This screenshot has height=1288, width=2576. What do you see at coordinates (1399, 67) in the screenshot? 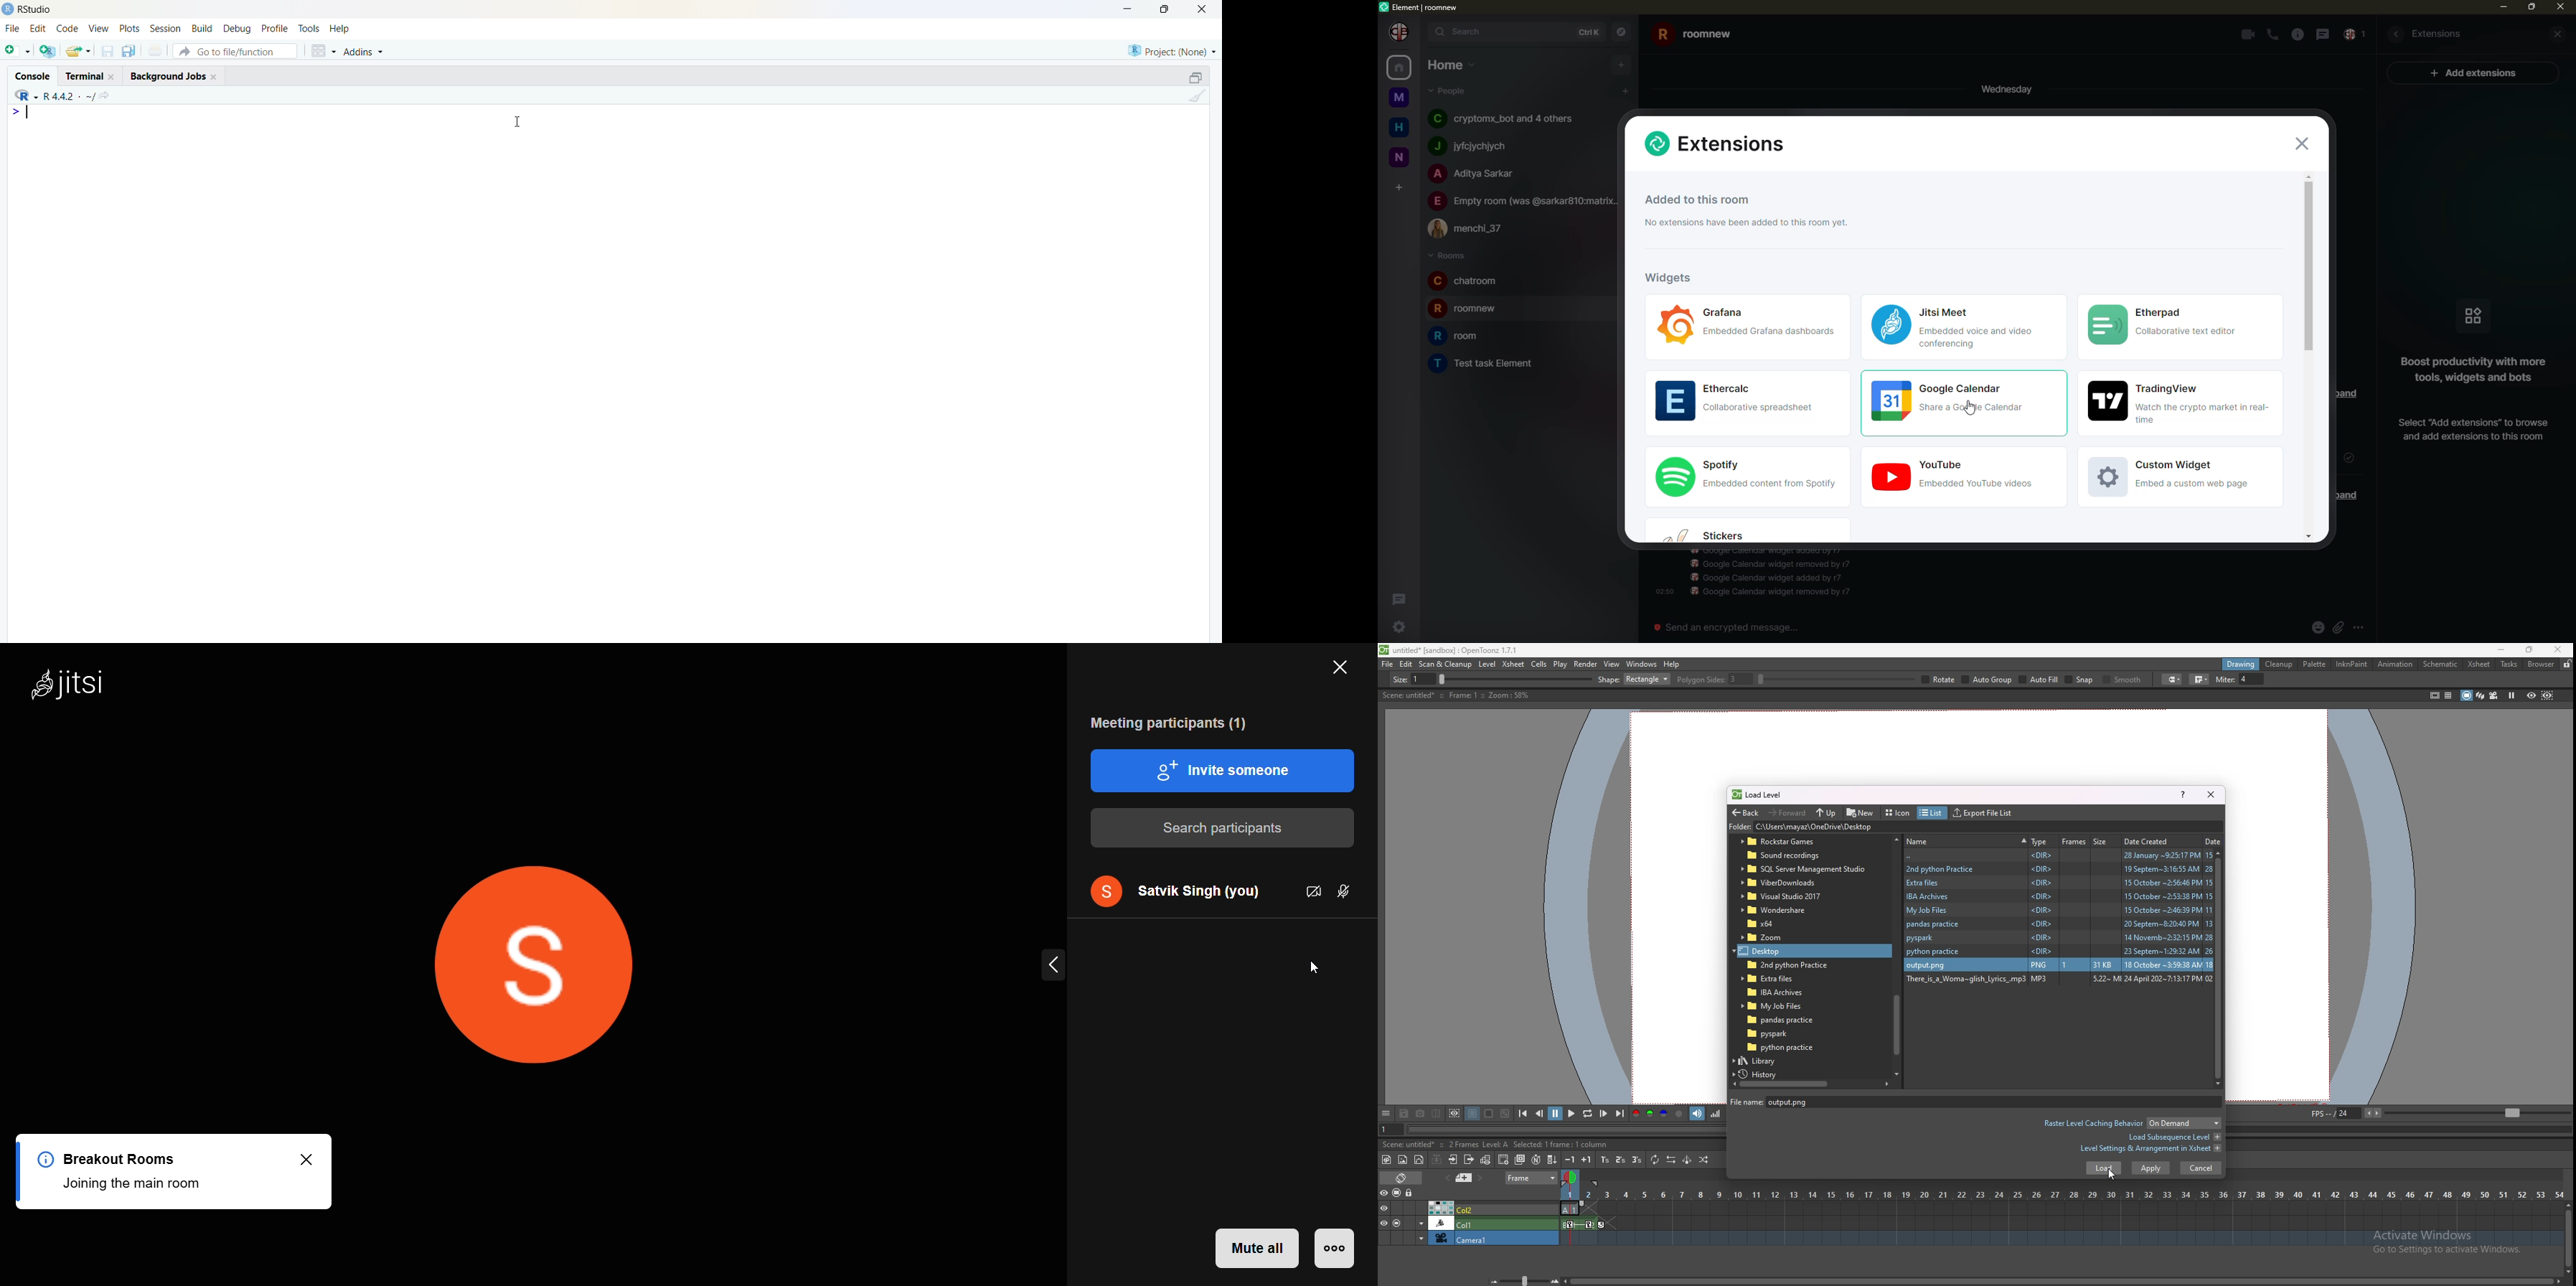
I see `home` at bounding box center [1399, 67].